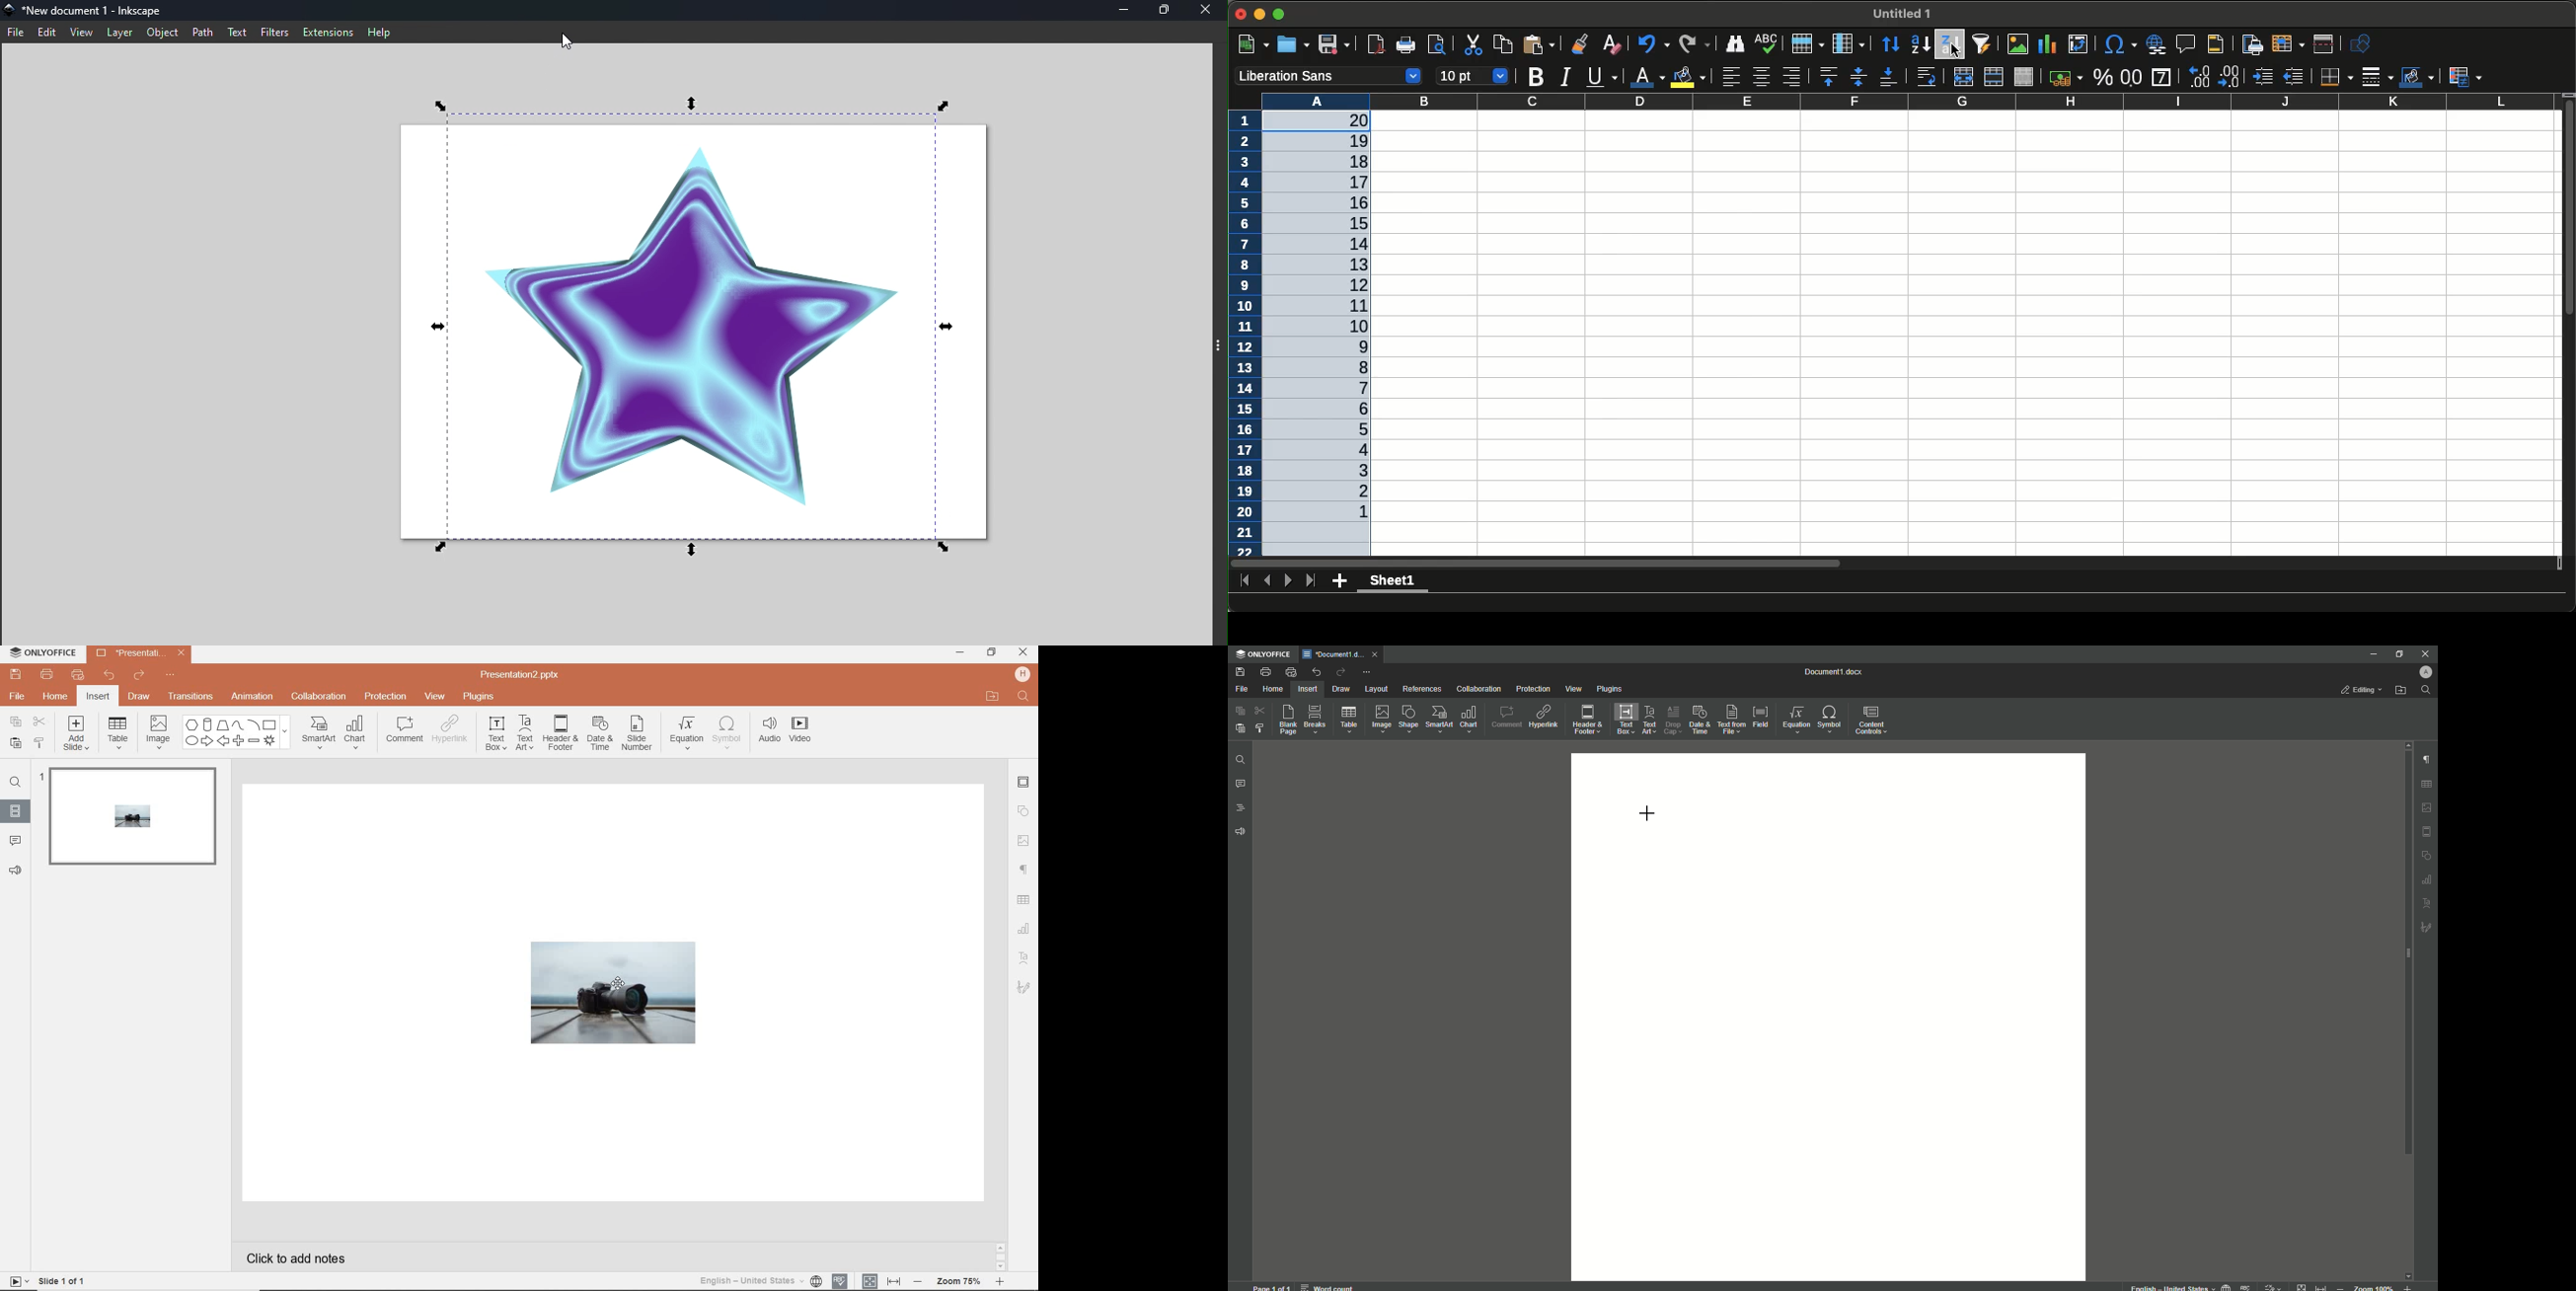  Describe the element at coordinates (1841, 673) in the screenshot. I see `Document 1` at that location.